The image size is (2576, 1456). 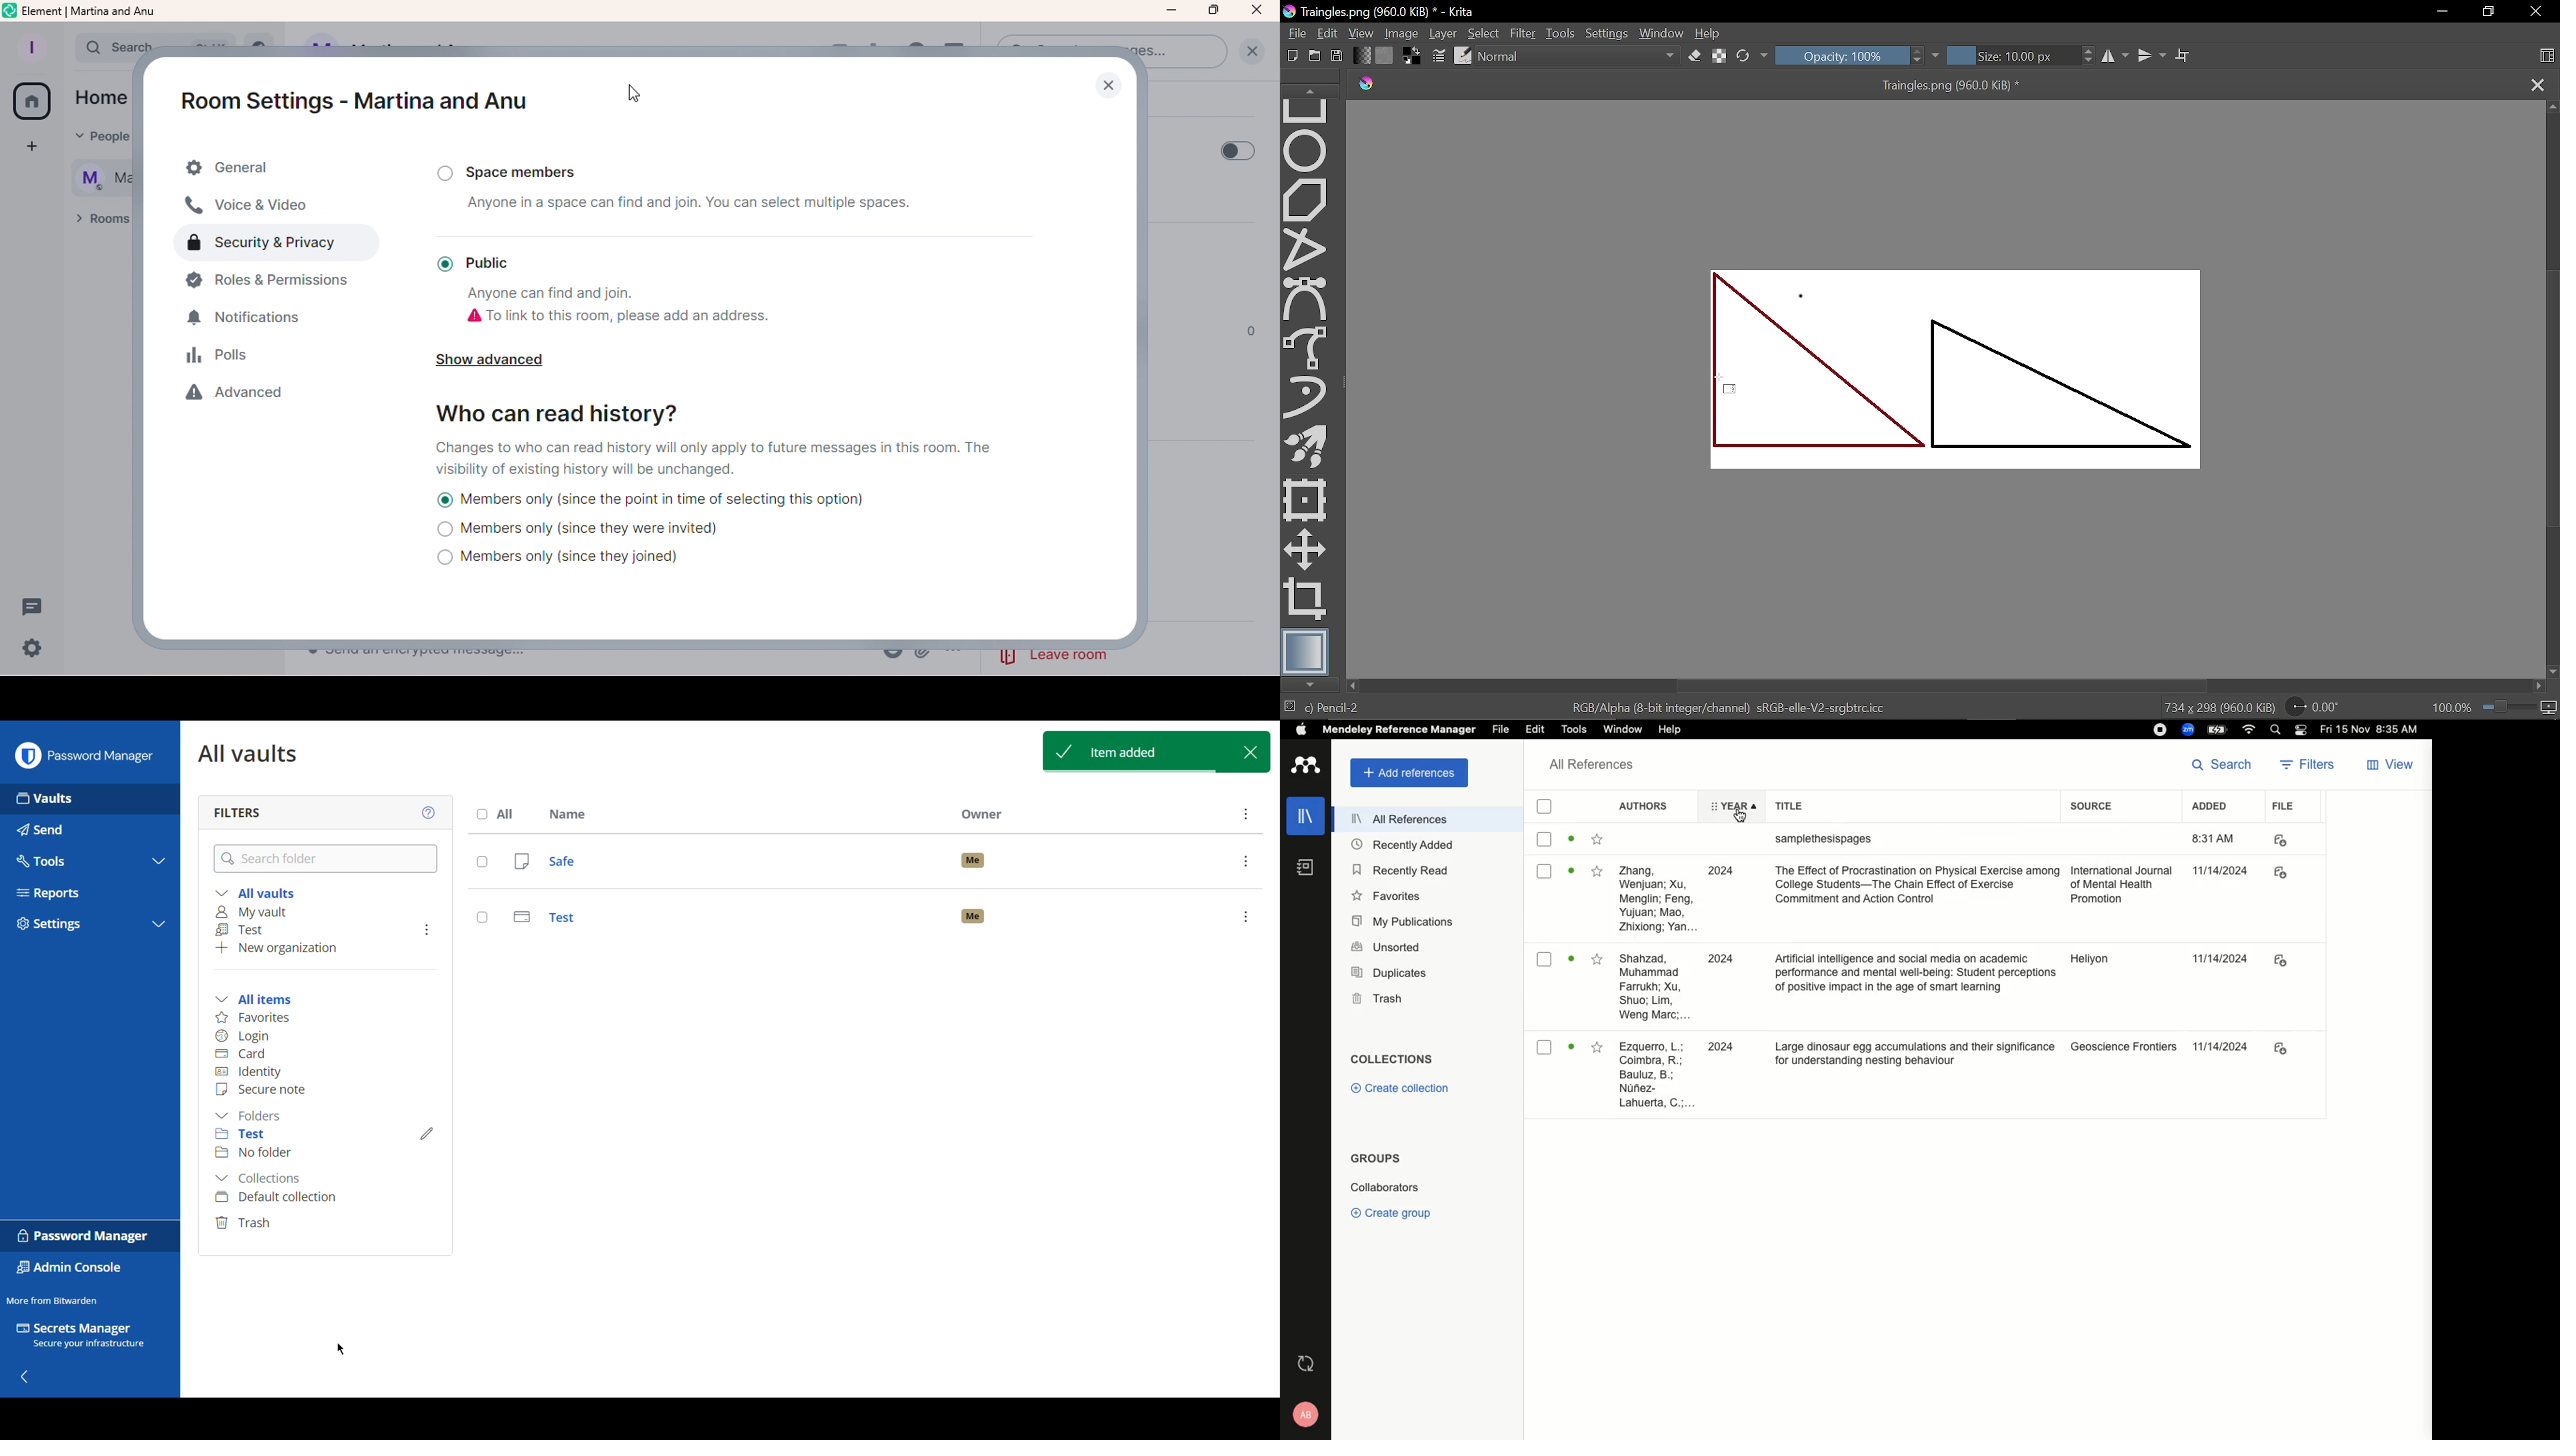 I want to click on Close Popup, so click(x=1108, y=87).